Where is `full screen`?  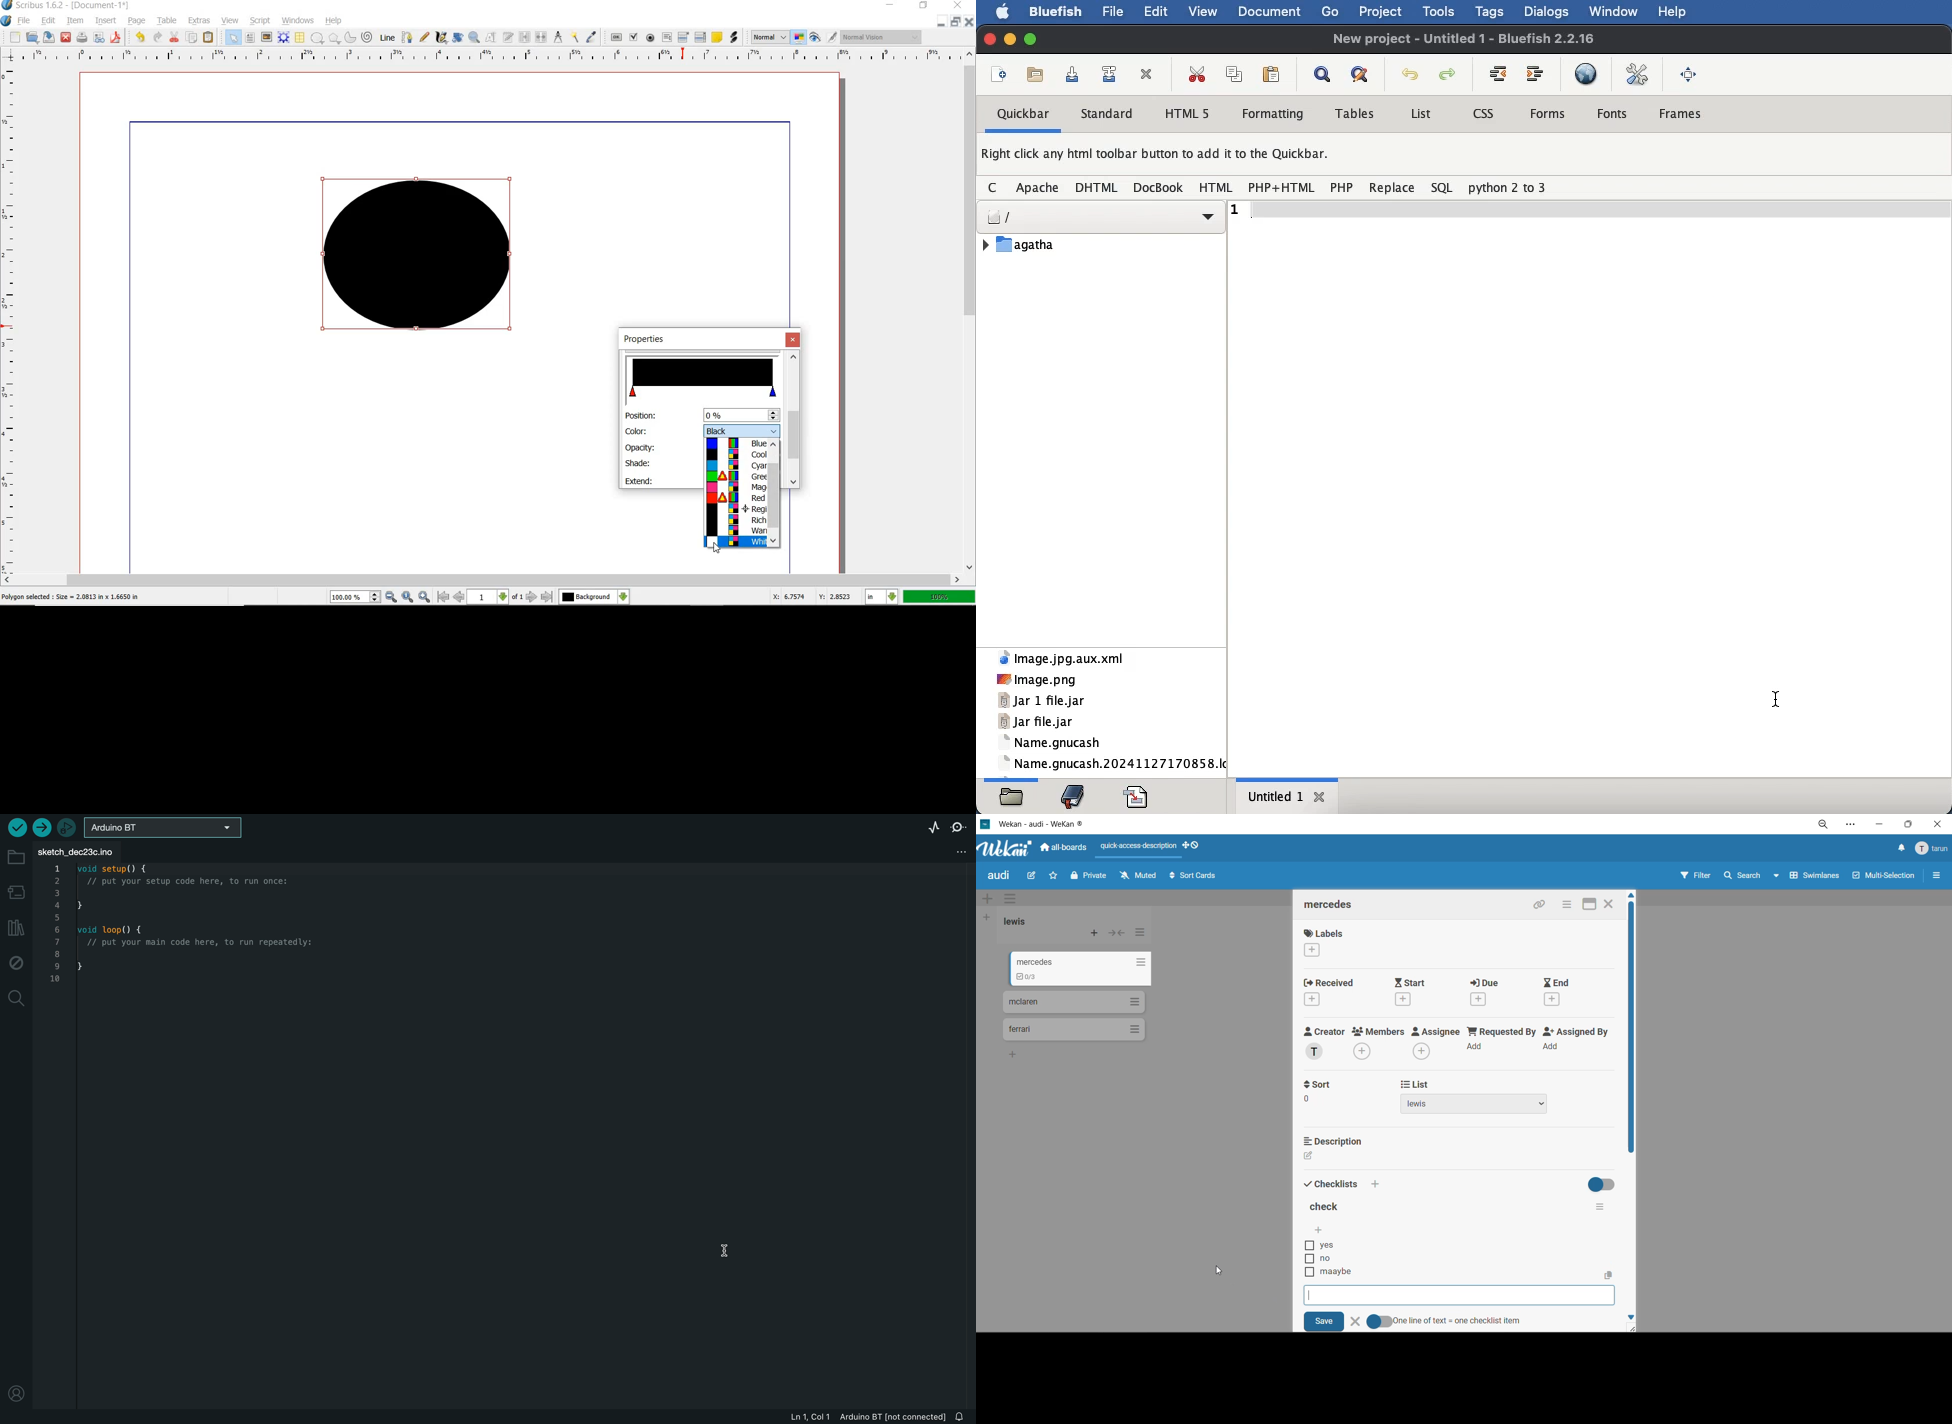 full screen is located at coordinates (1690, 73).